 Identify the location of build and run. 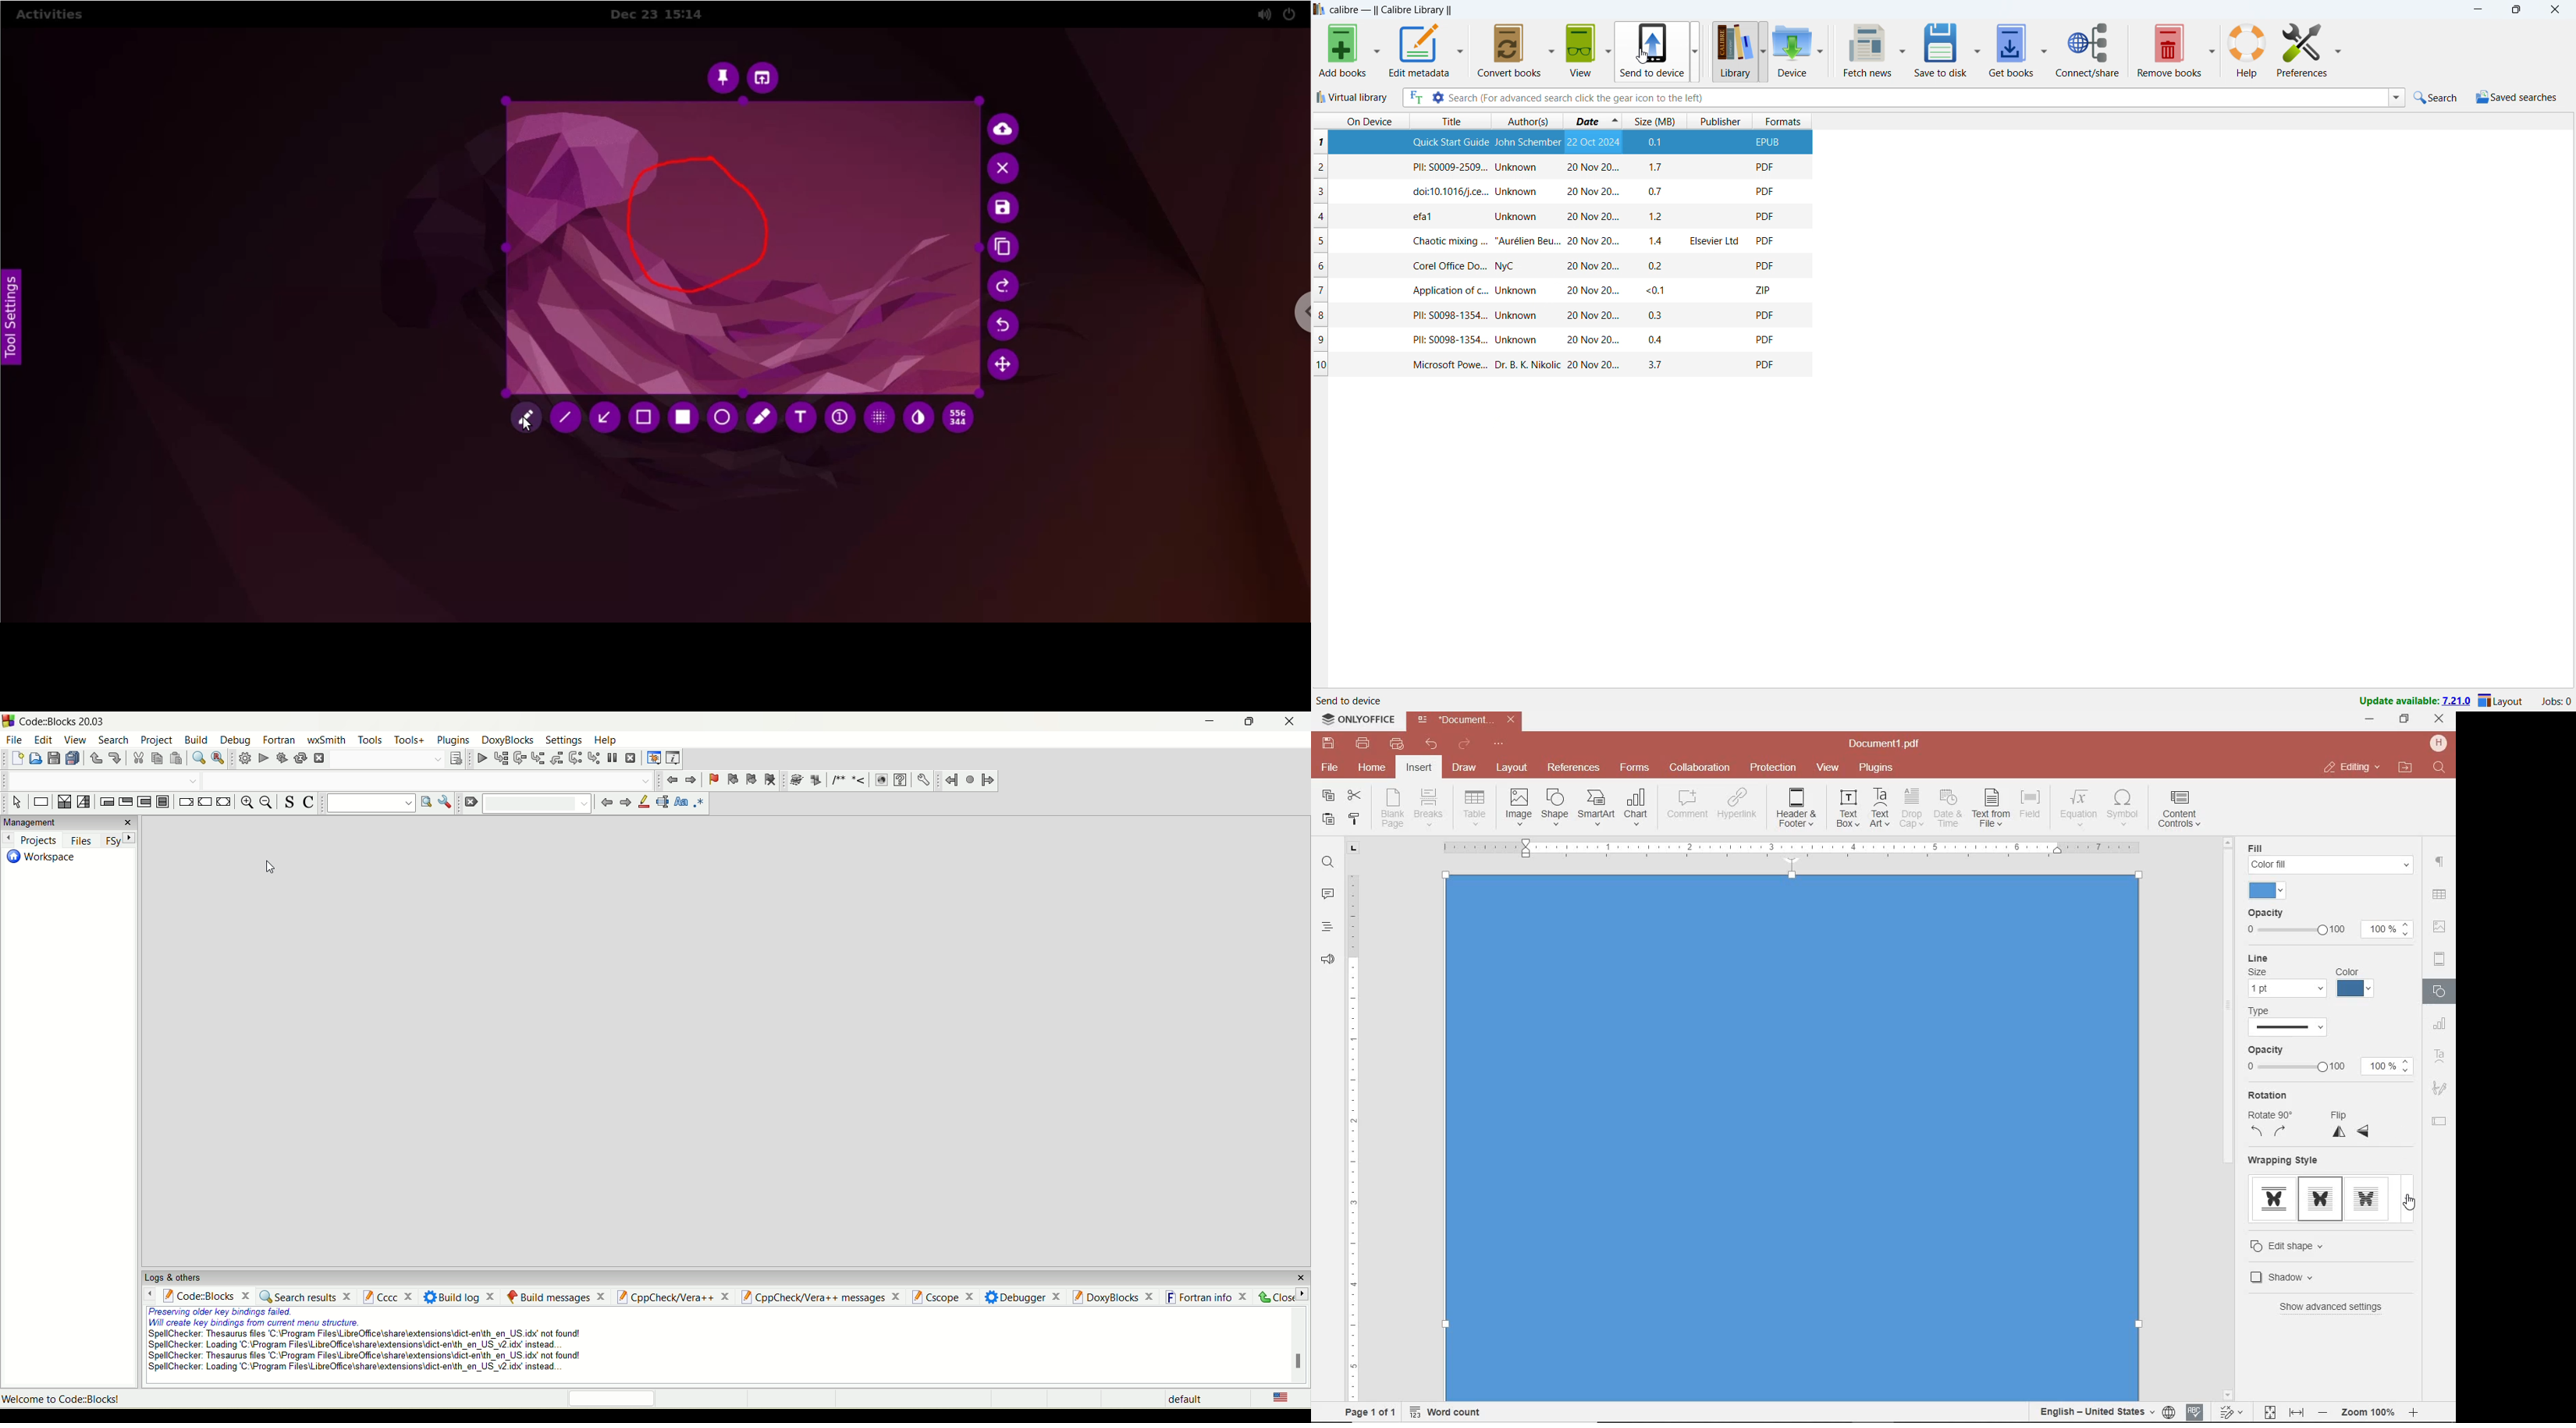
(281, 757).